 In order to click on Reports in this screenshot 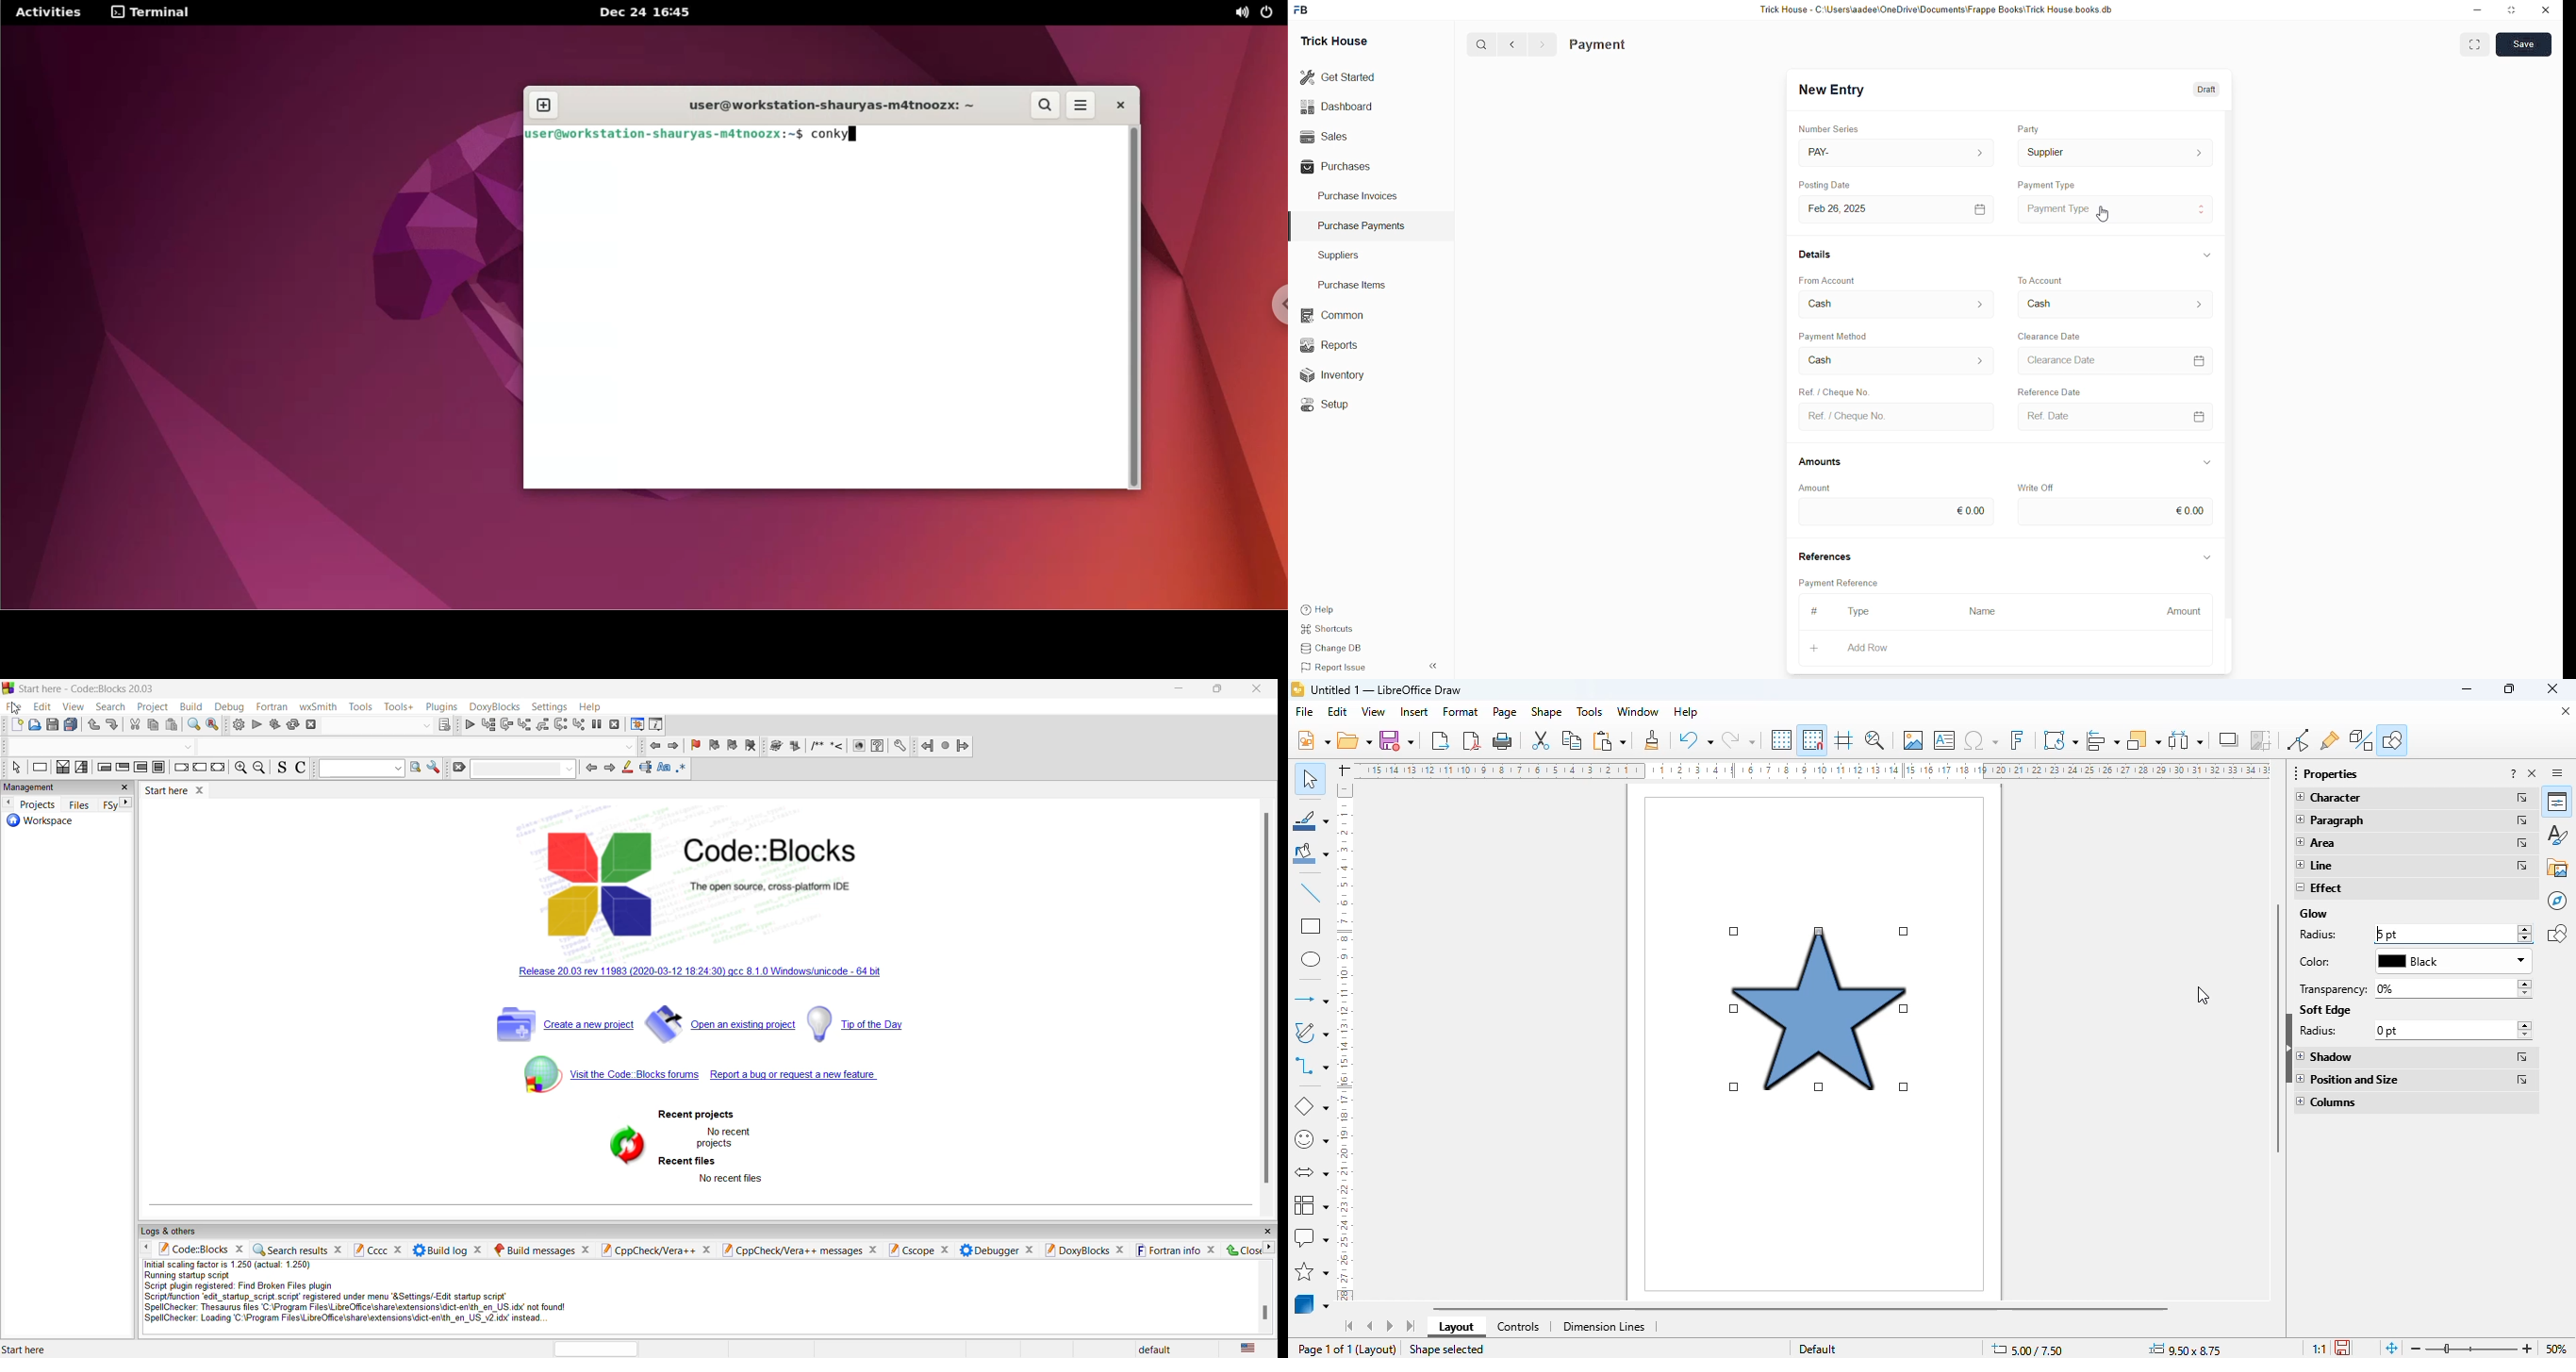, I will do `click(1330, 344)`.